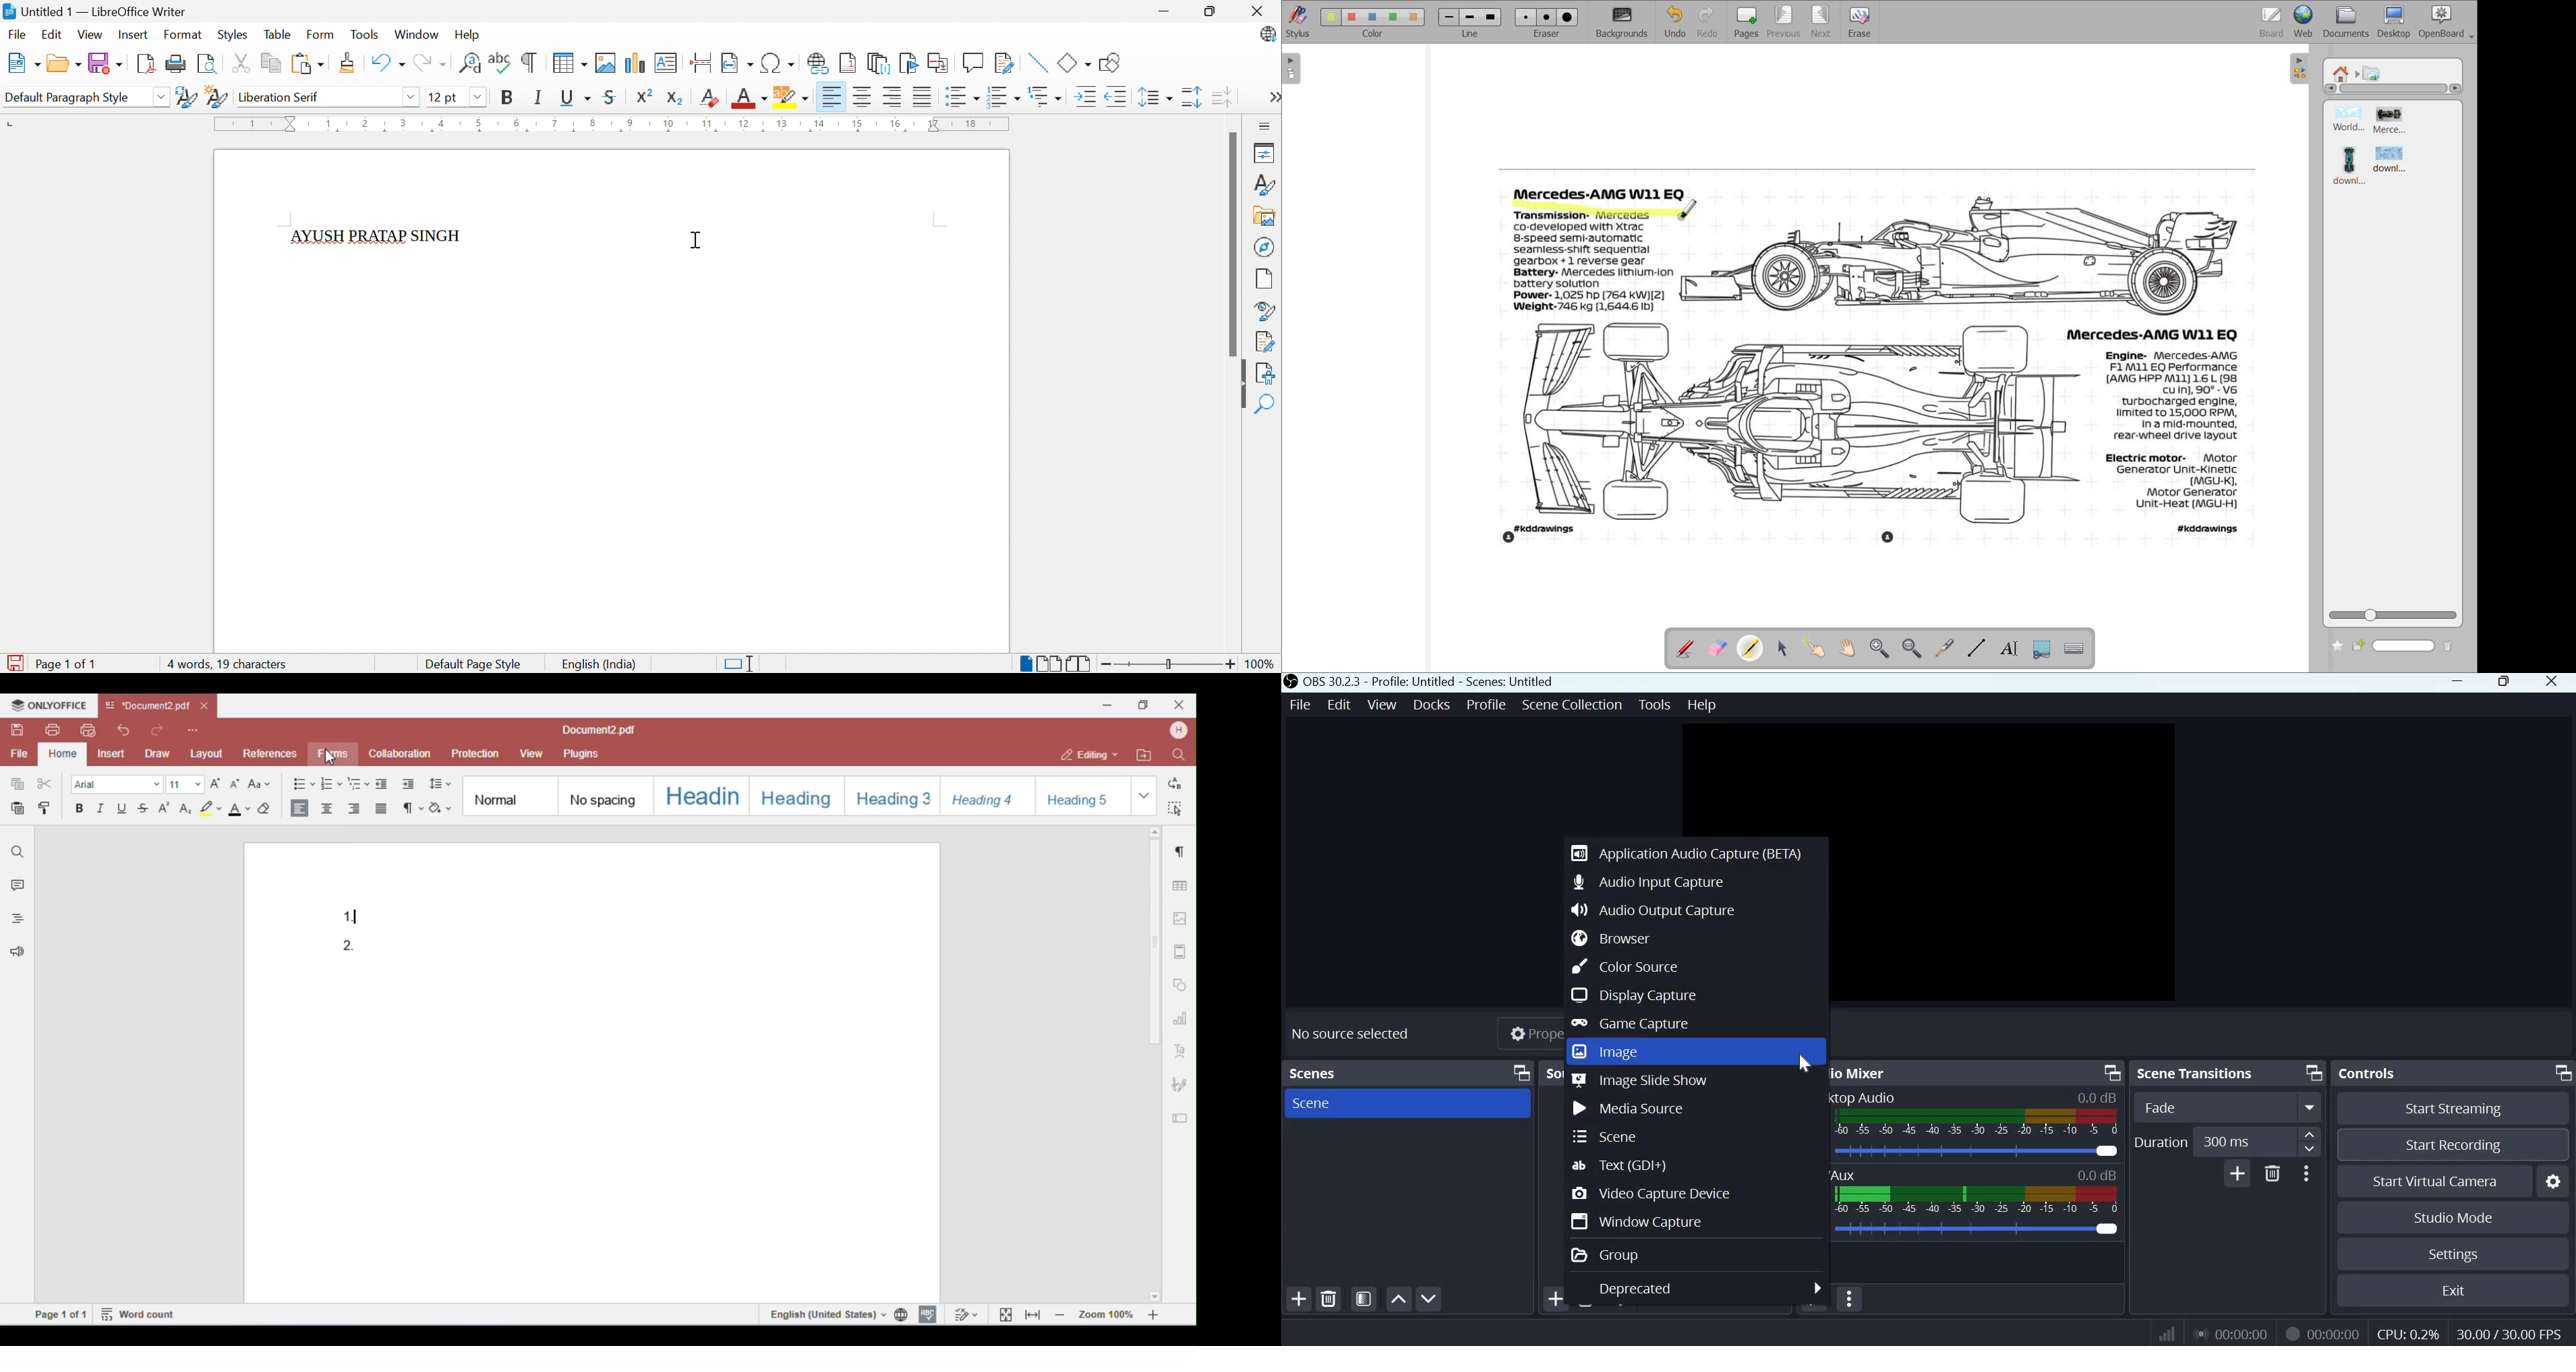  Describe the element at coordinates (1269, 373) in the screenshot. I see `Accessibility Check` at that location.